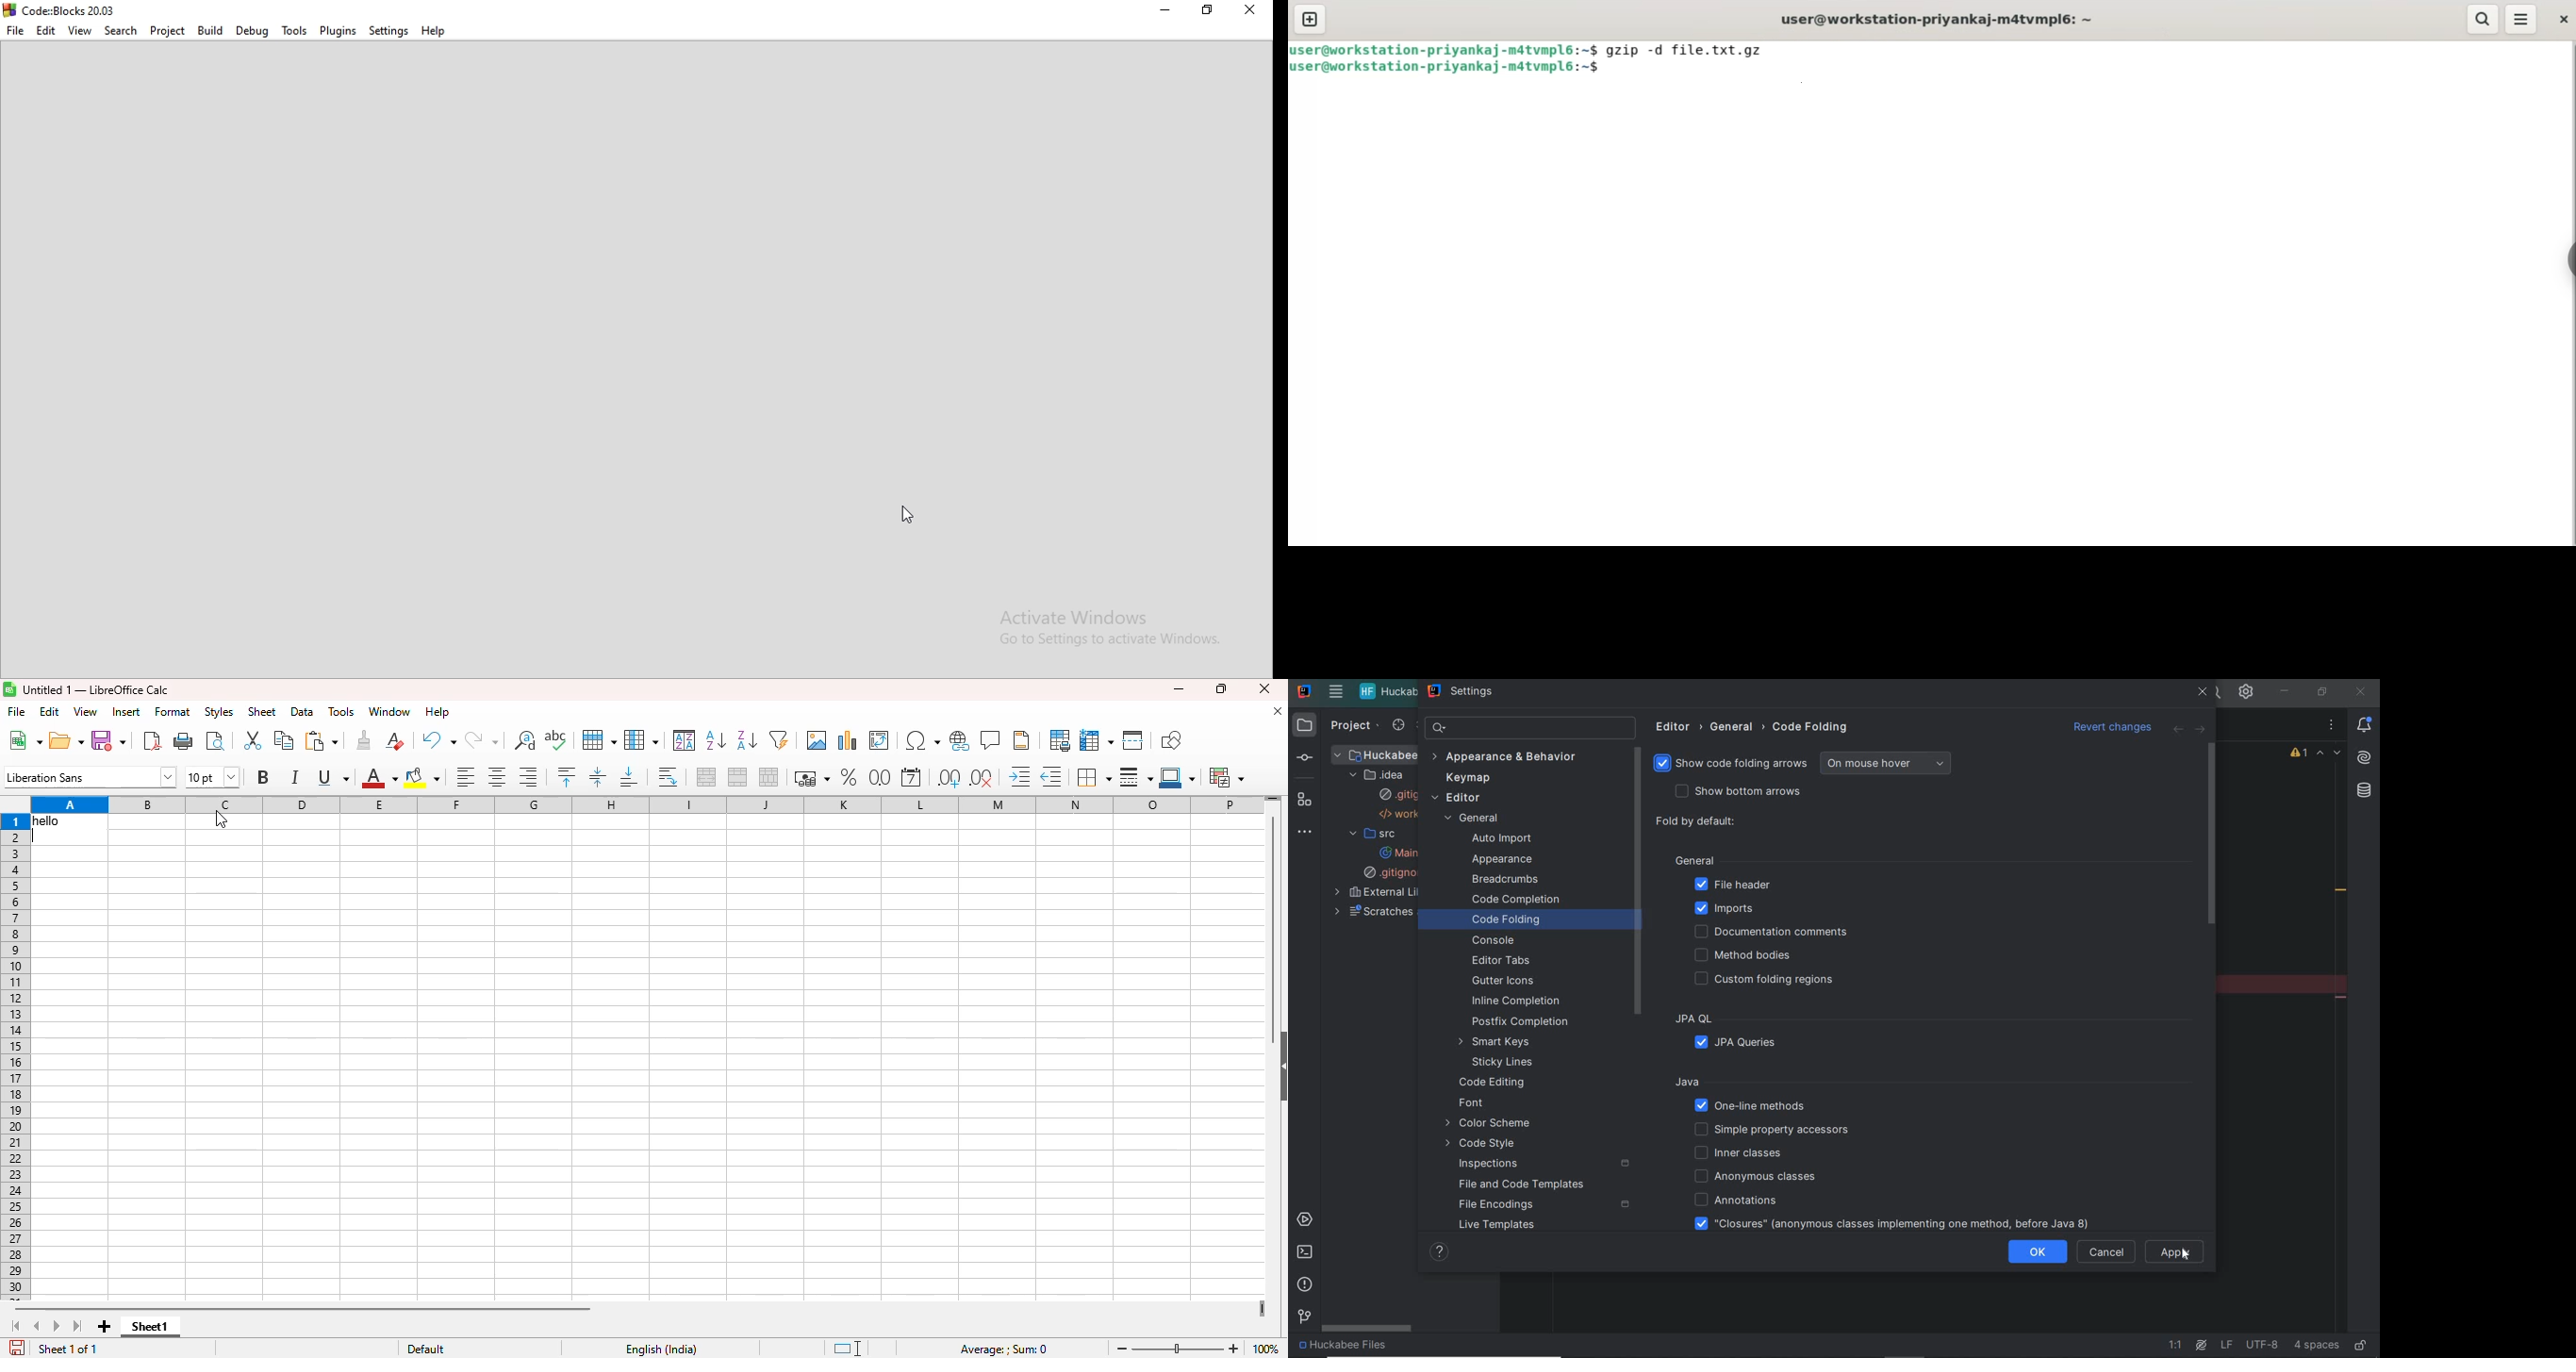  What do you see at coordinates (96, 689) in the screenshot?
I see `title` at bounding box center [96, 689].